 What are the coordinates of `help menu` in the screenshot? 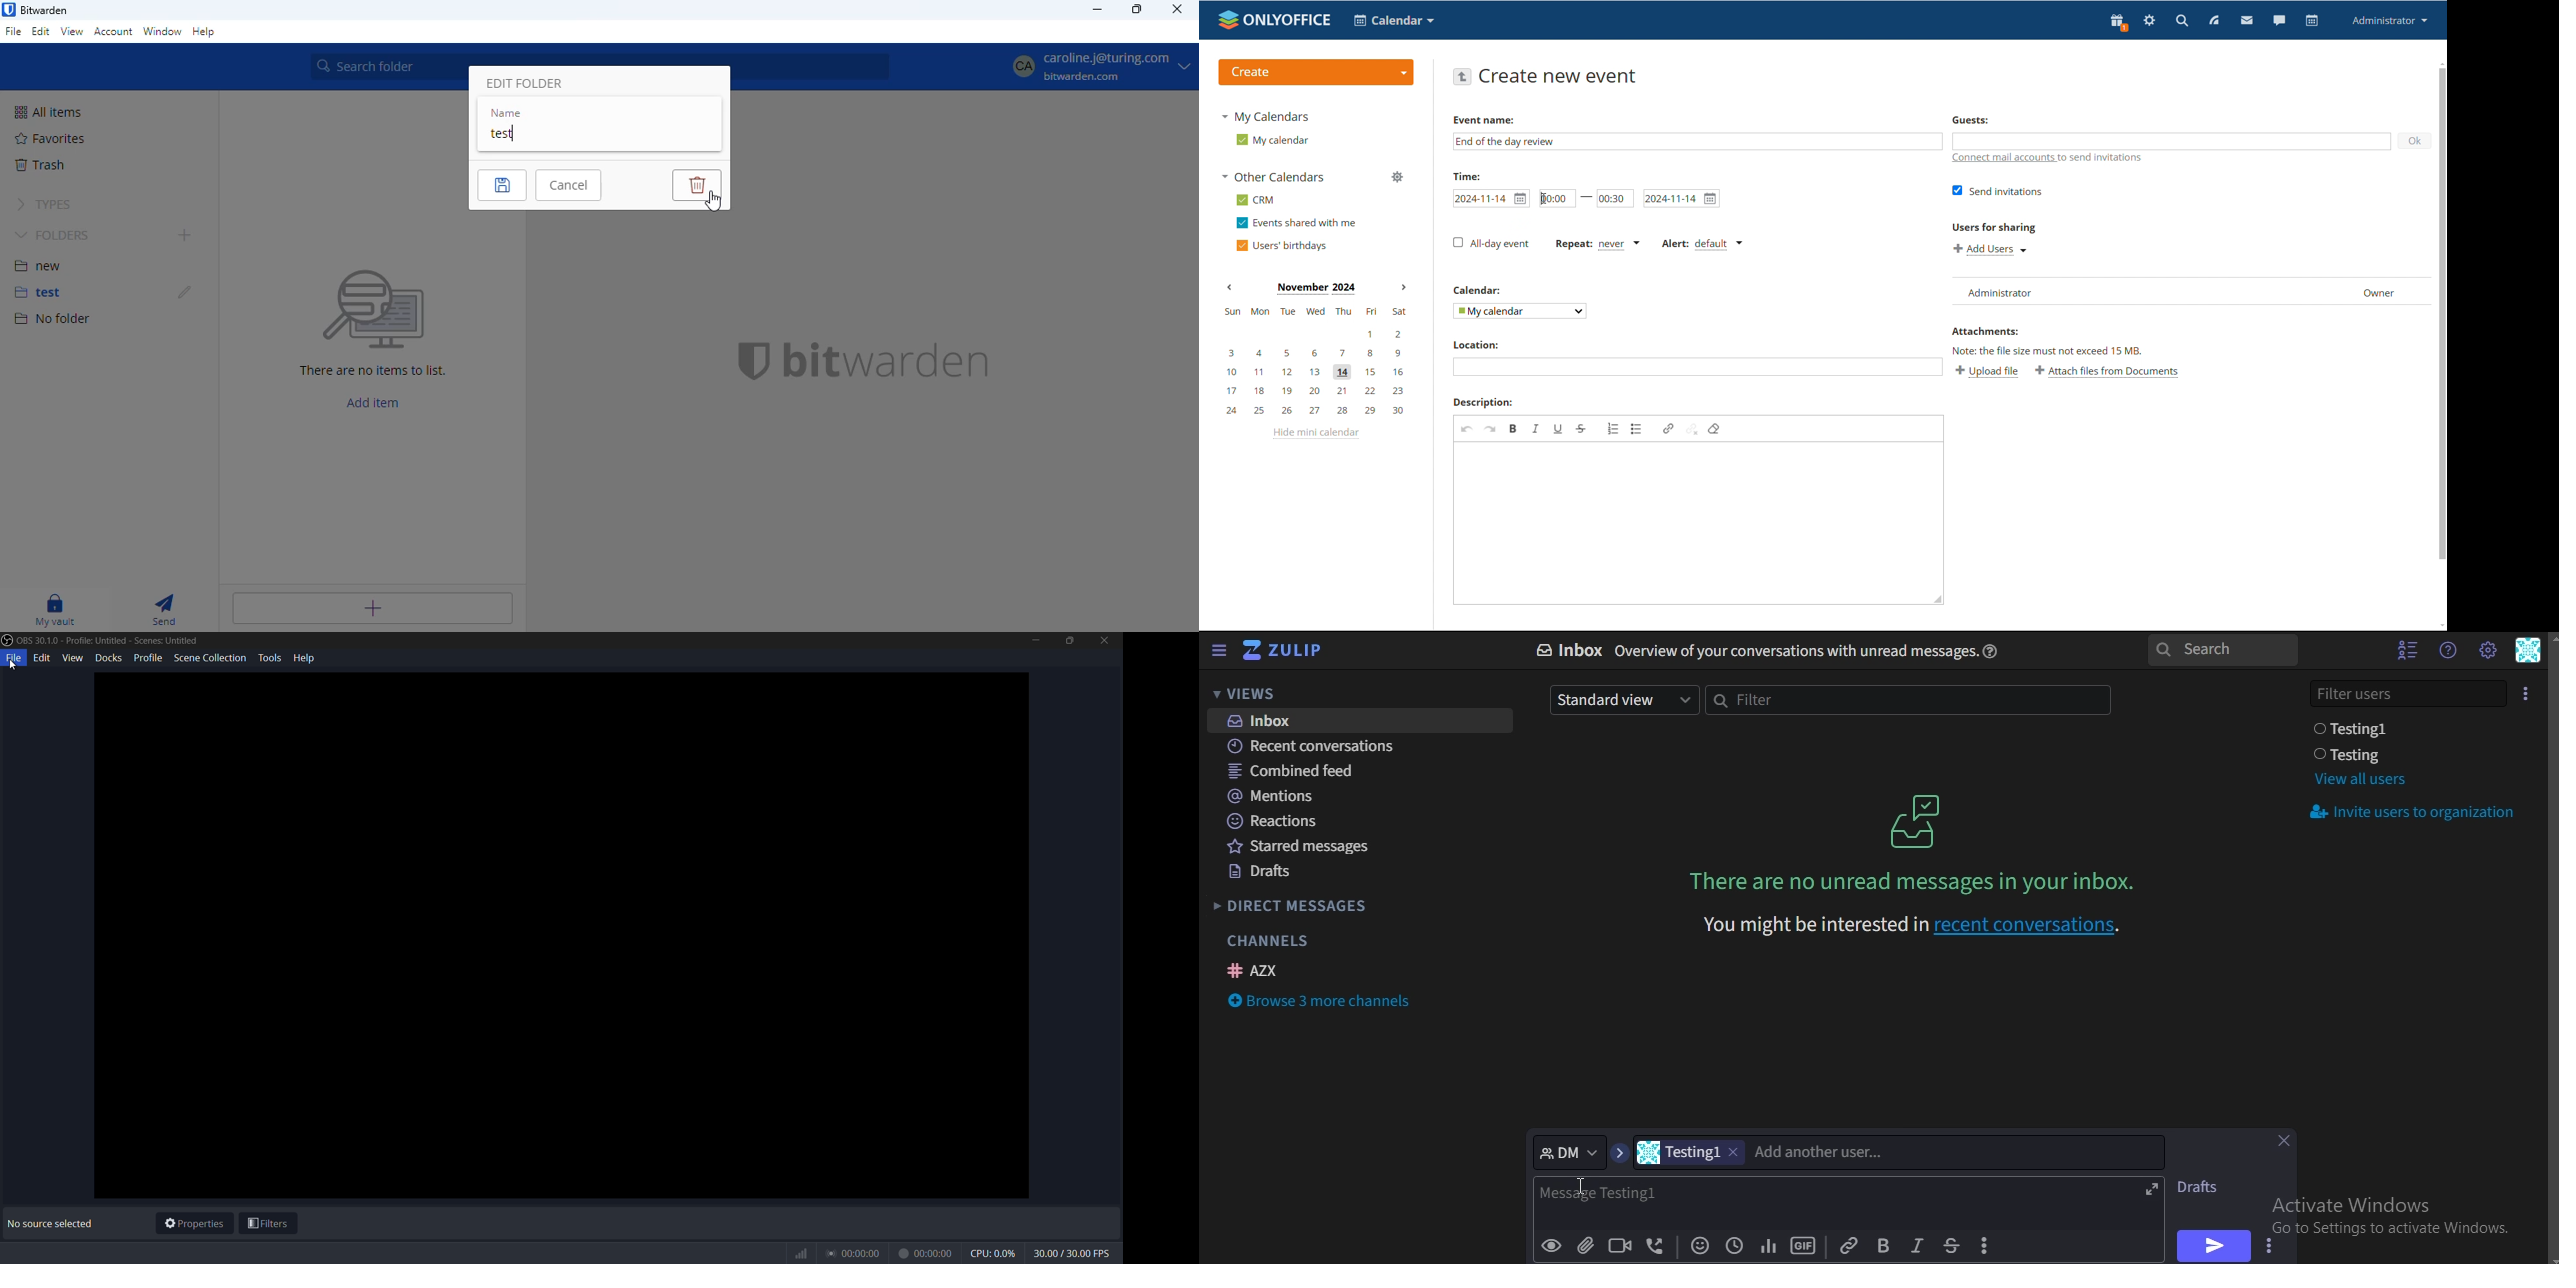 It's located at (2447, 650).